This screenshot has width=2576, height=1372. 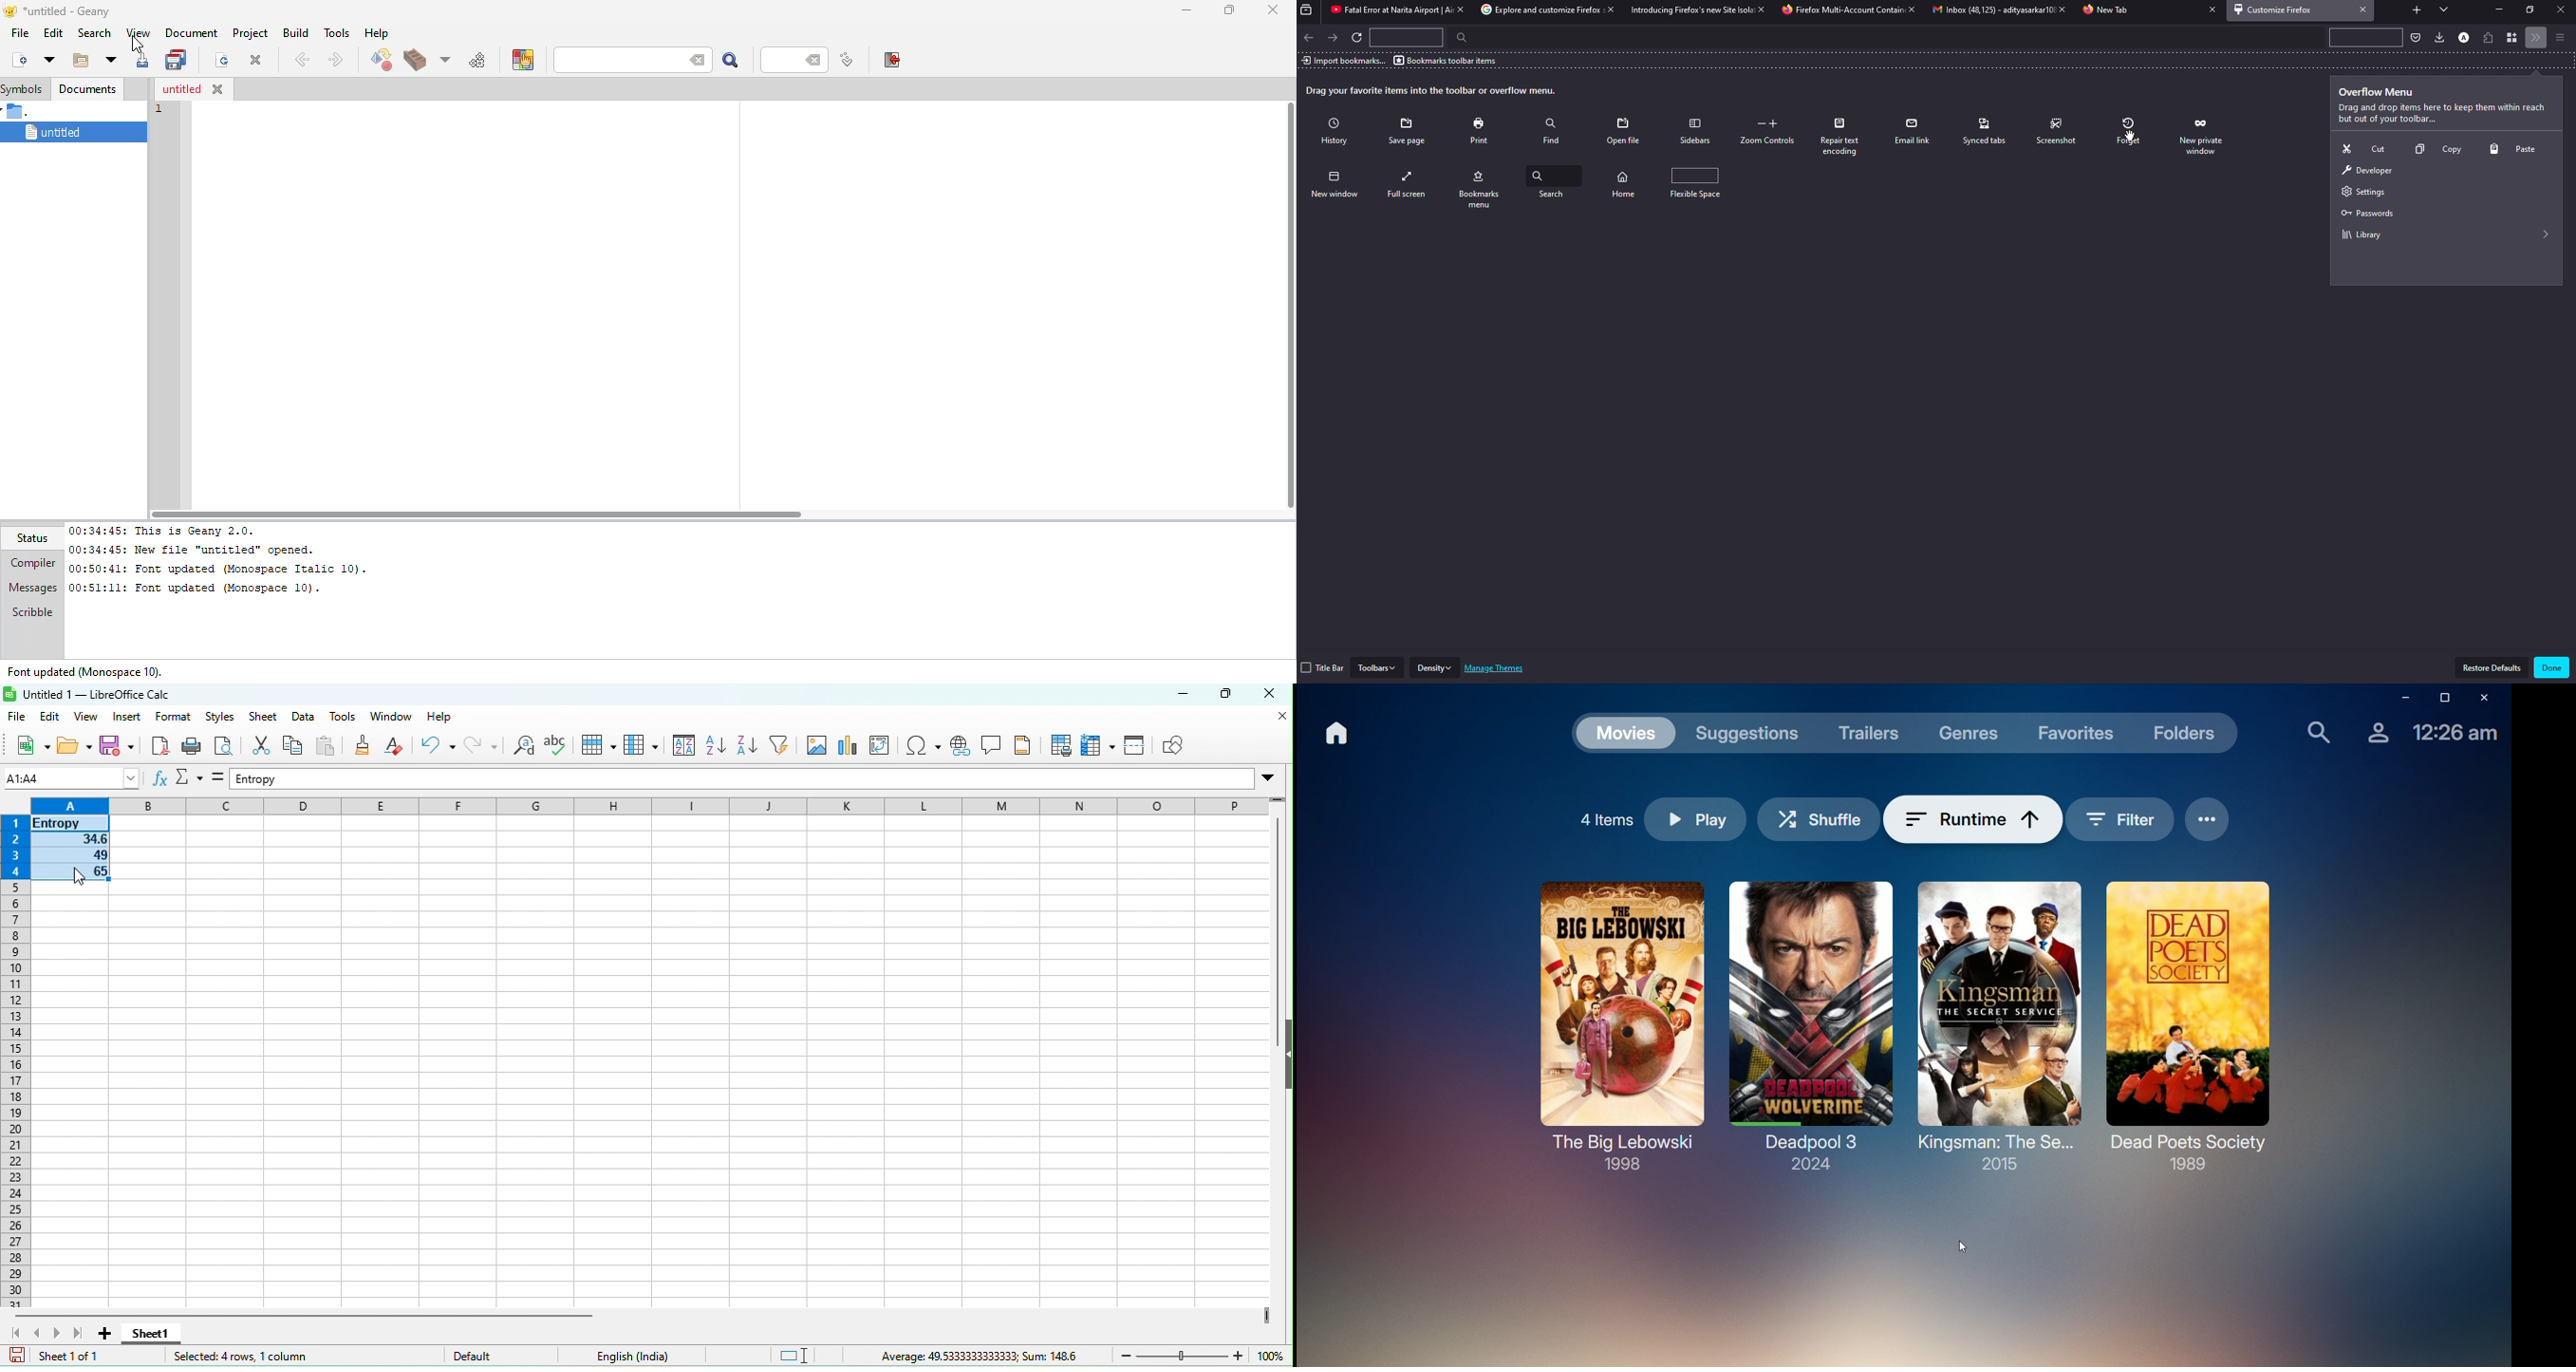 What do you see at coordinates (14, 1330) in the screenshot?
I see `scroll to first sheet` at bounding box center [14, 1330].